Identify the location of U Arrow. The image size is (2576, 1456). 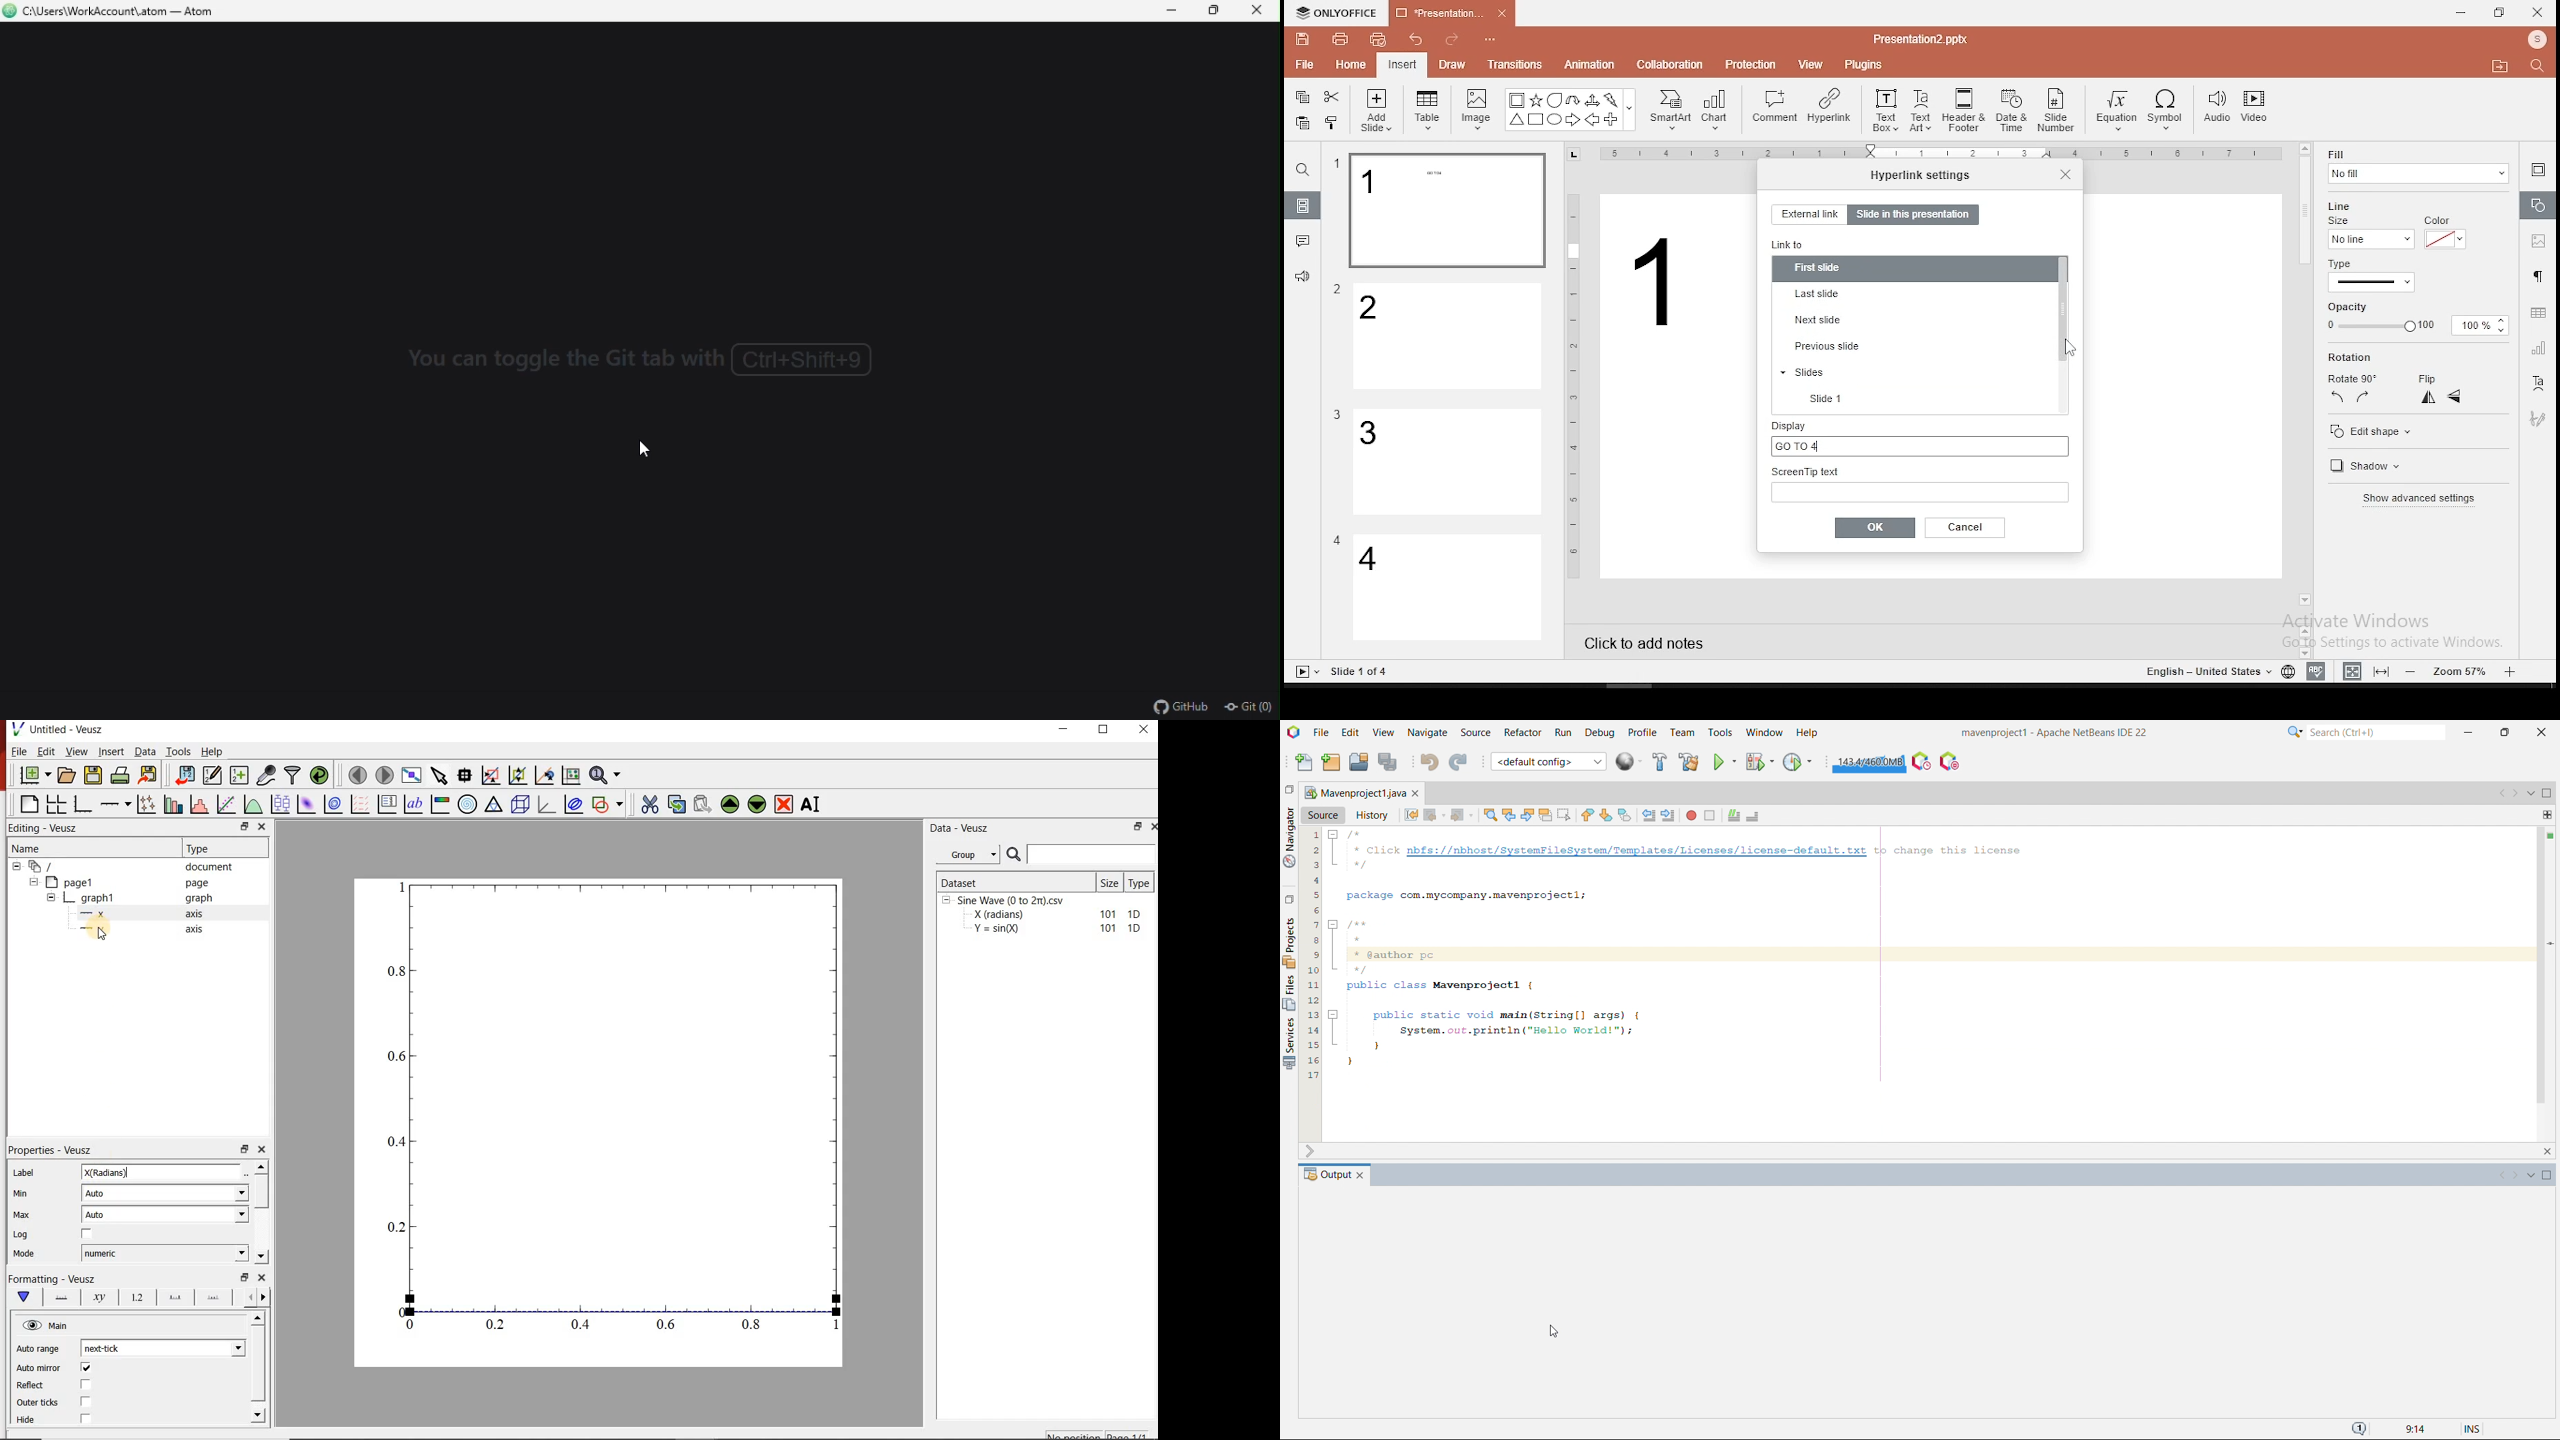
(1574, 100).